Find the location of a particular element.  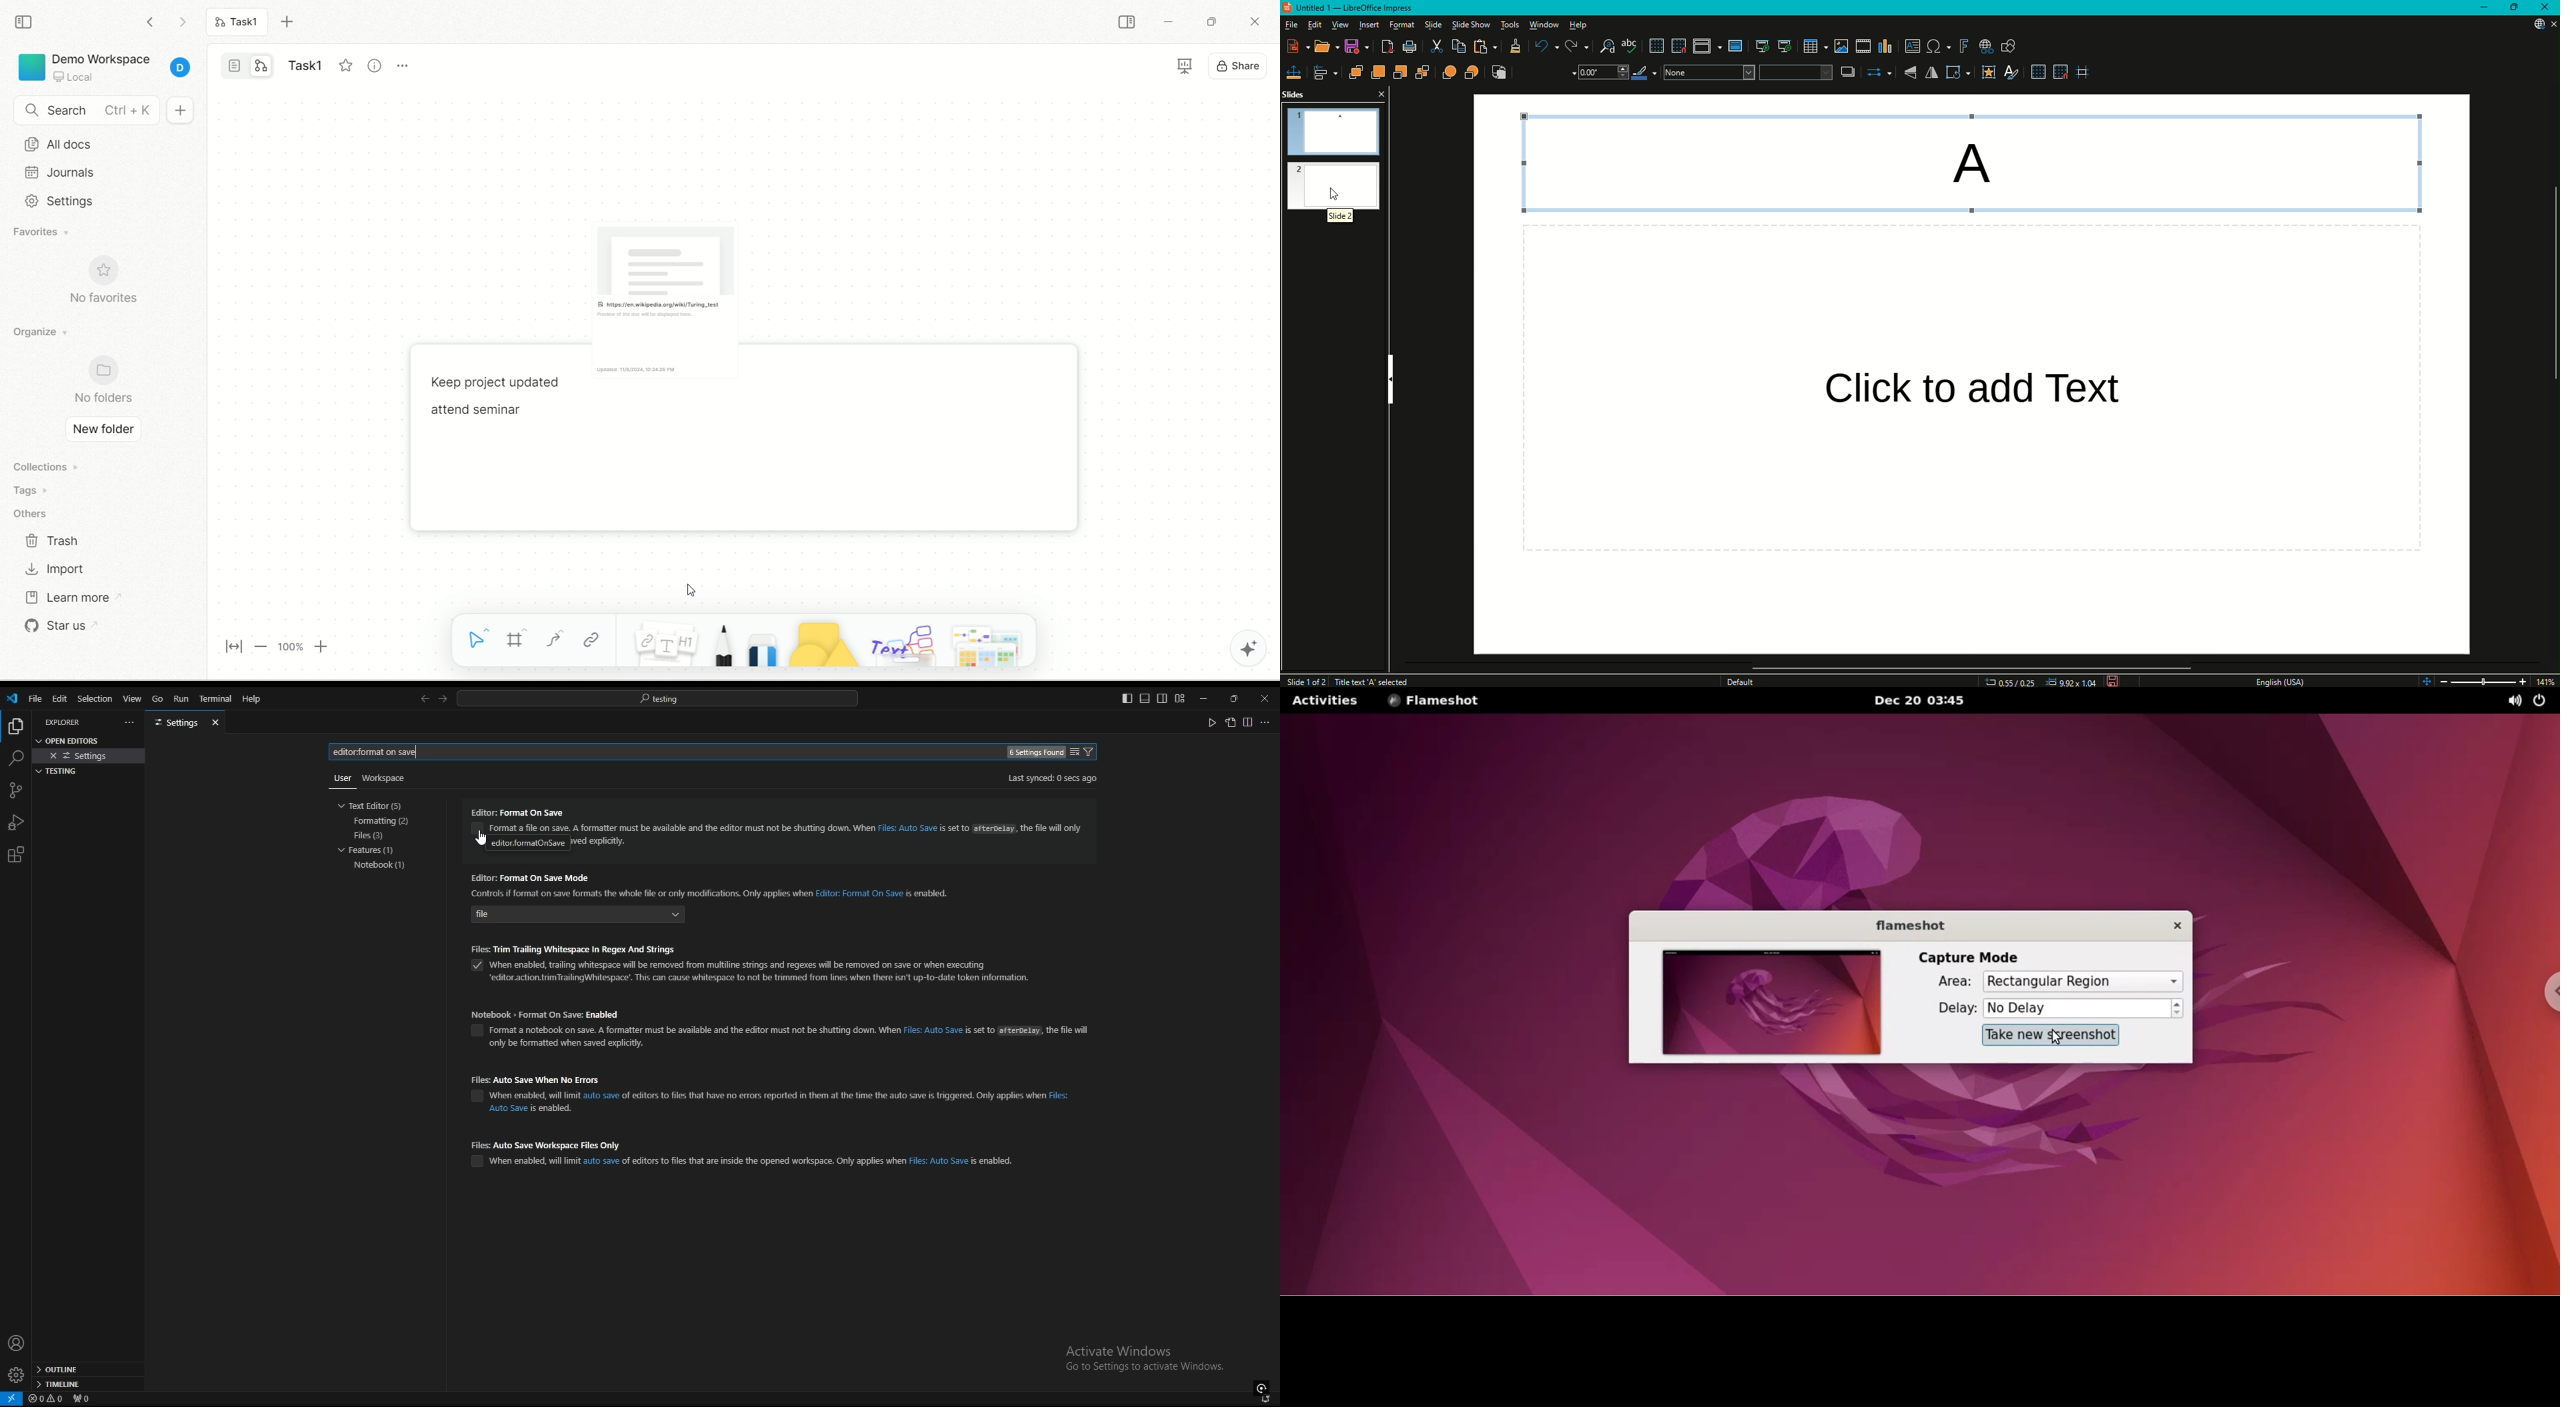

Scroll is located at coordinates (2561, 283).